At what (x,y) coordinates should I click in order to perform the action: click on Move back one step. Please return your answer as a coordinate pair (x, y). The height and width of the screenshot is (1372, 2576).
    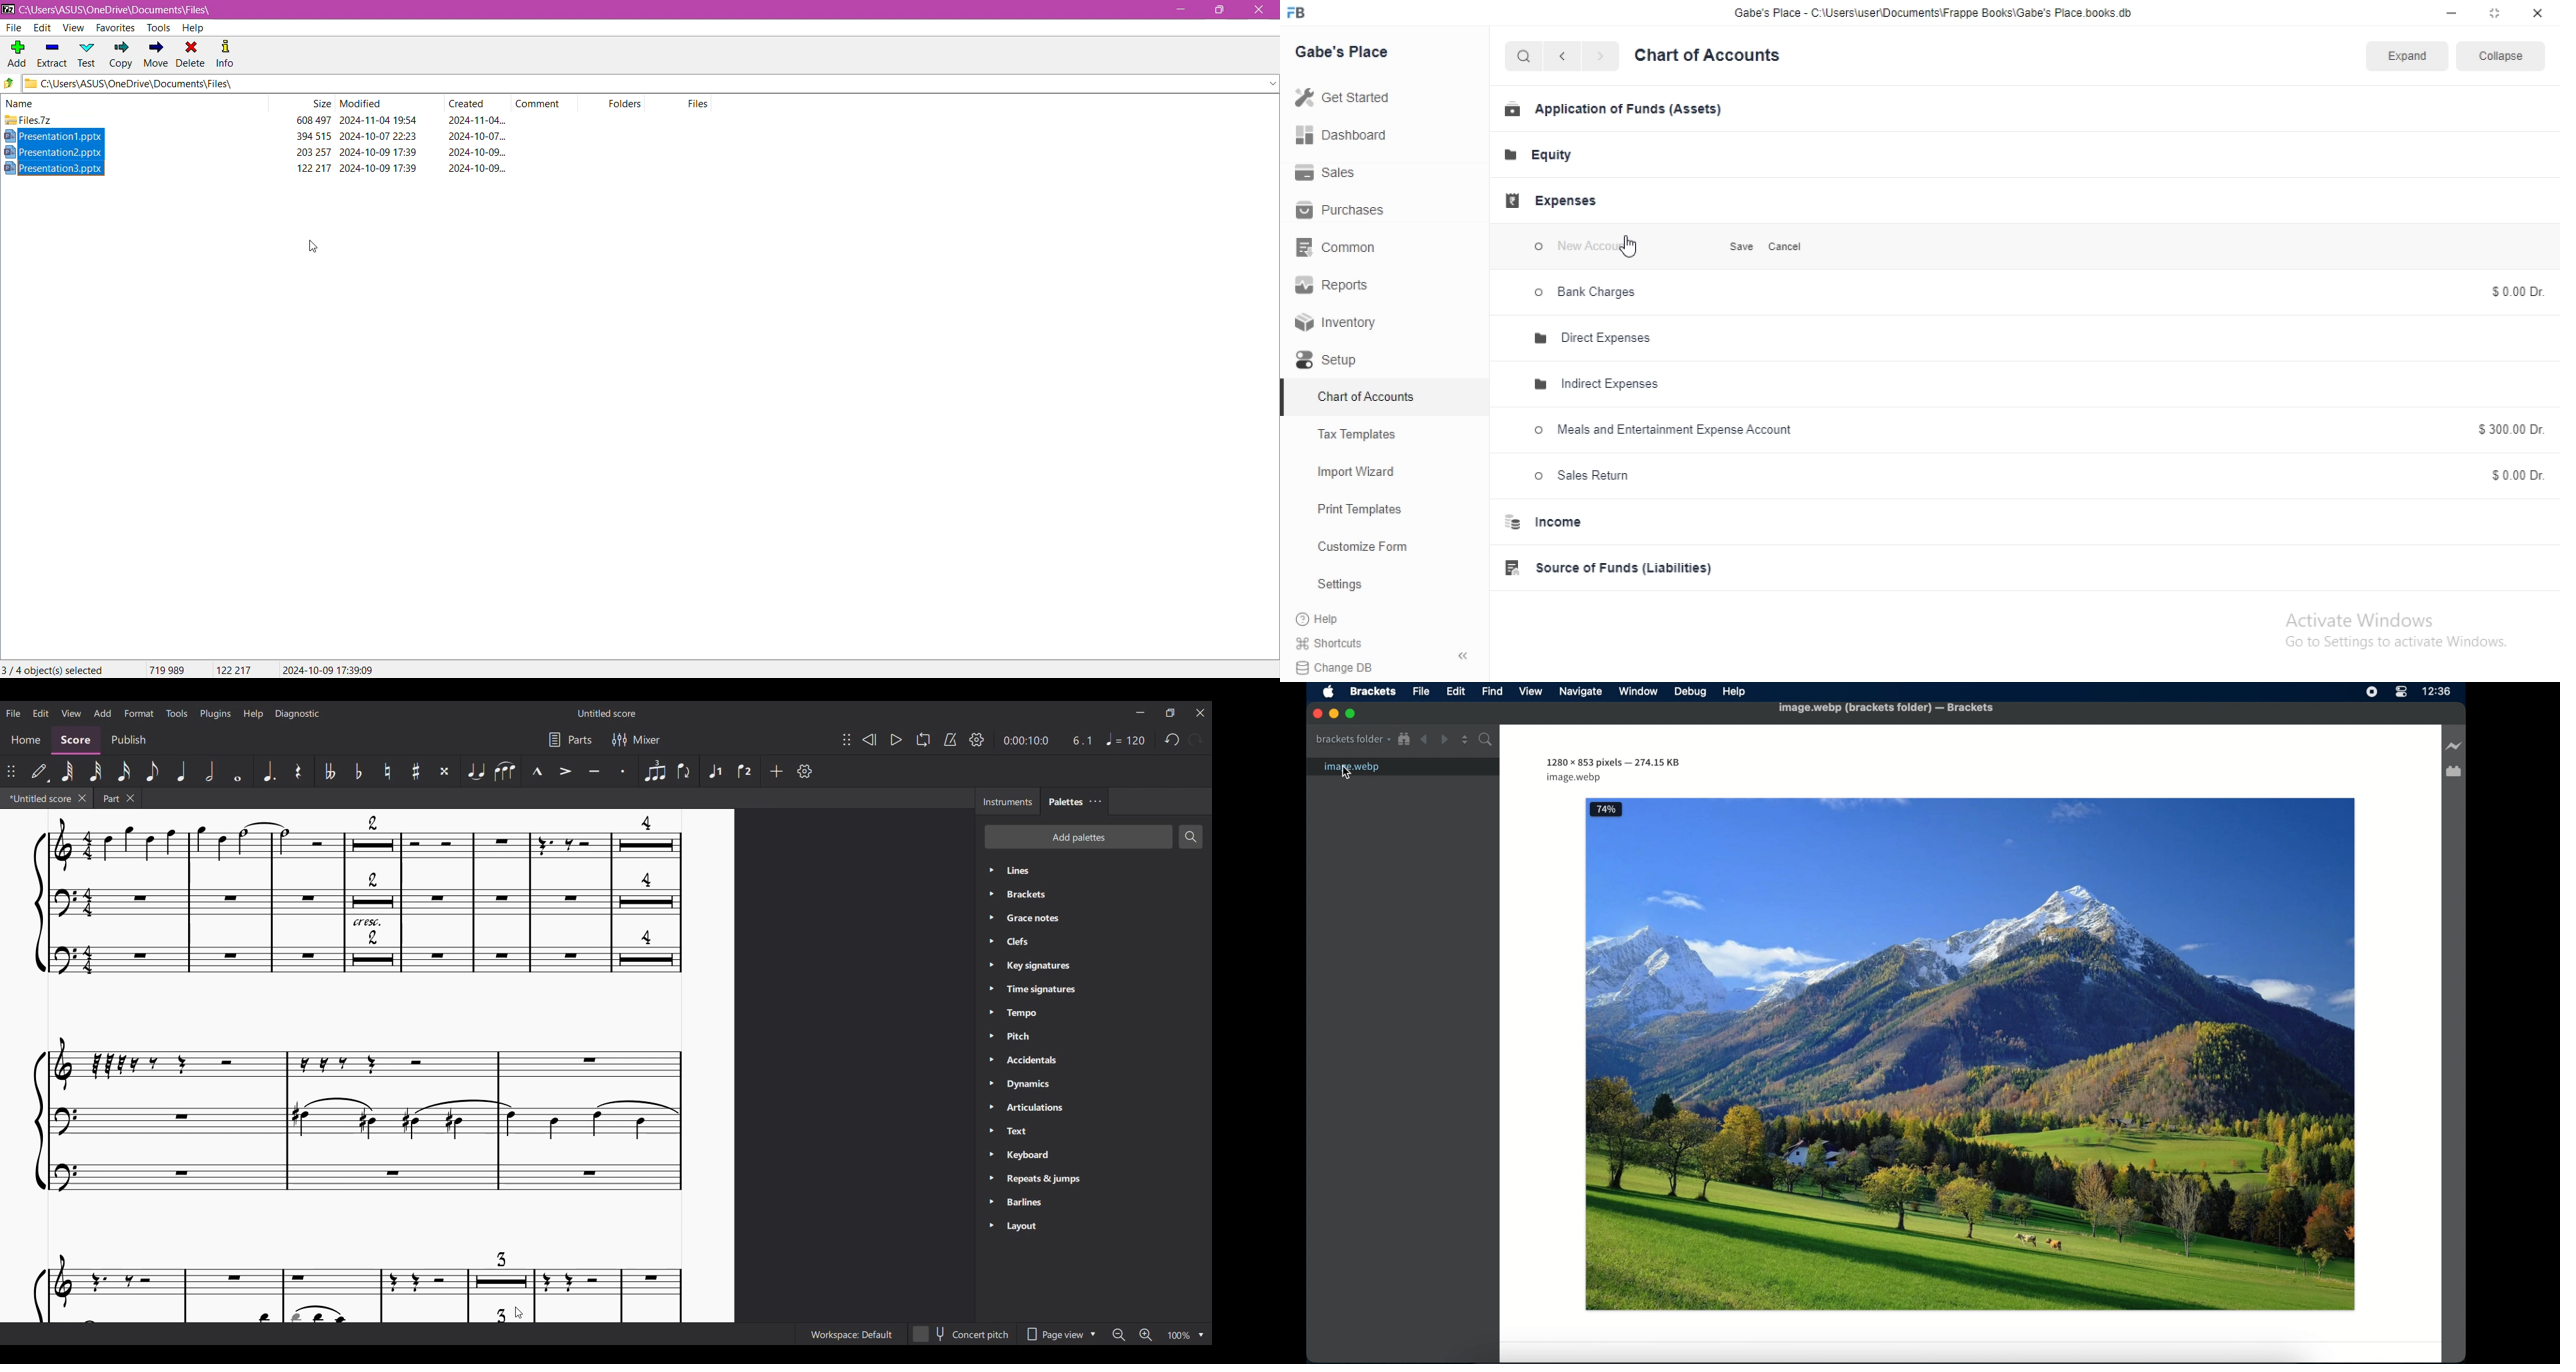
    Looking at the image, I should click on (9, 85).